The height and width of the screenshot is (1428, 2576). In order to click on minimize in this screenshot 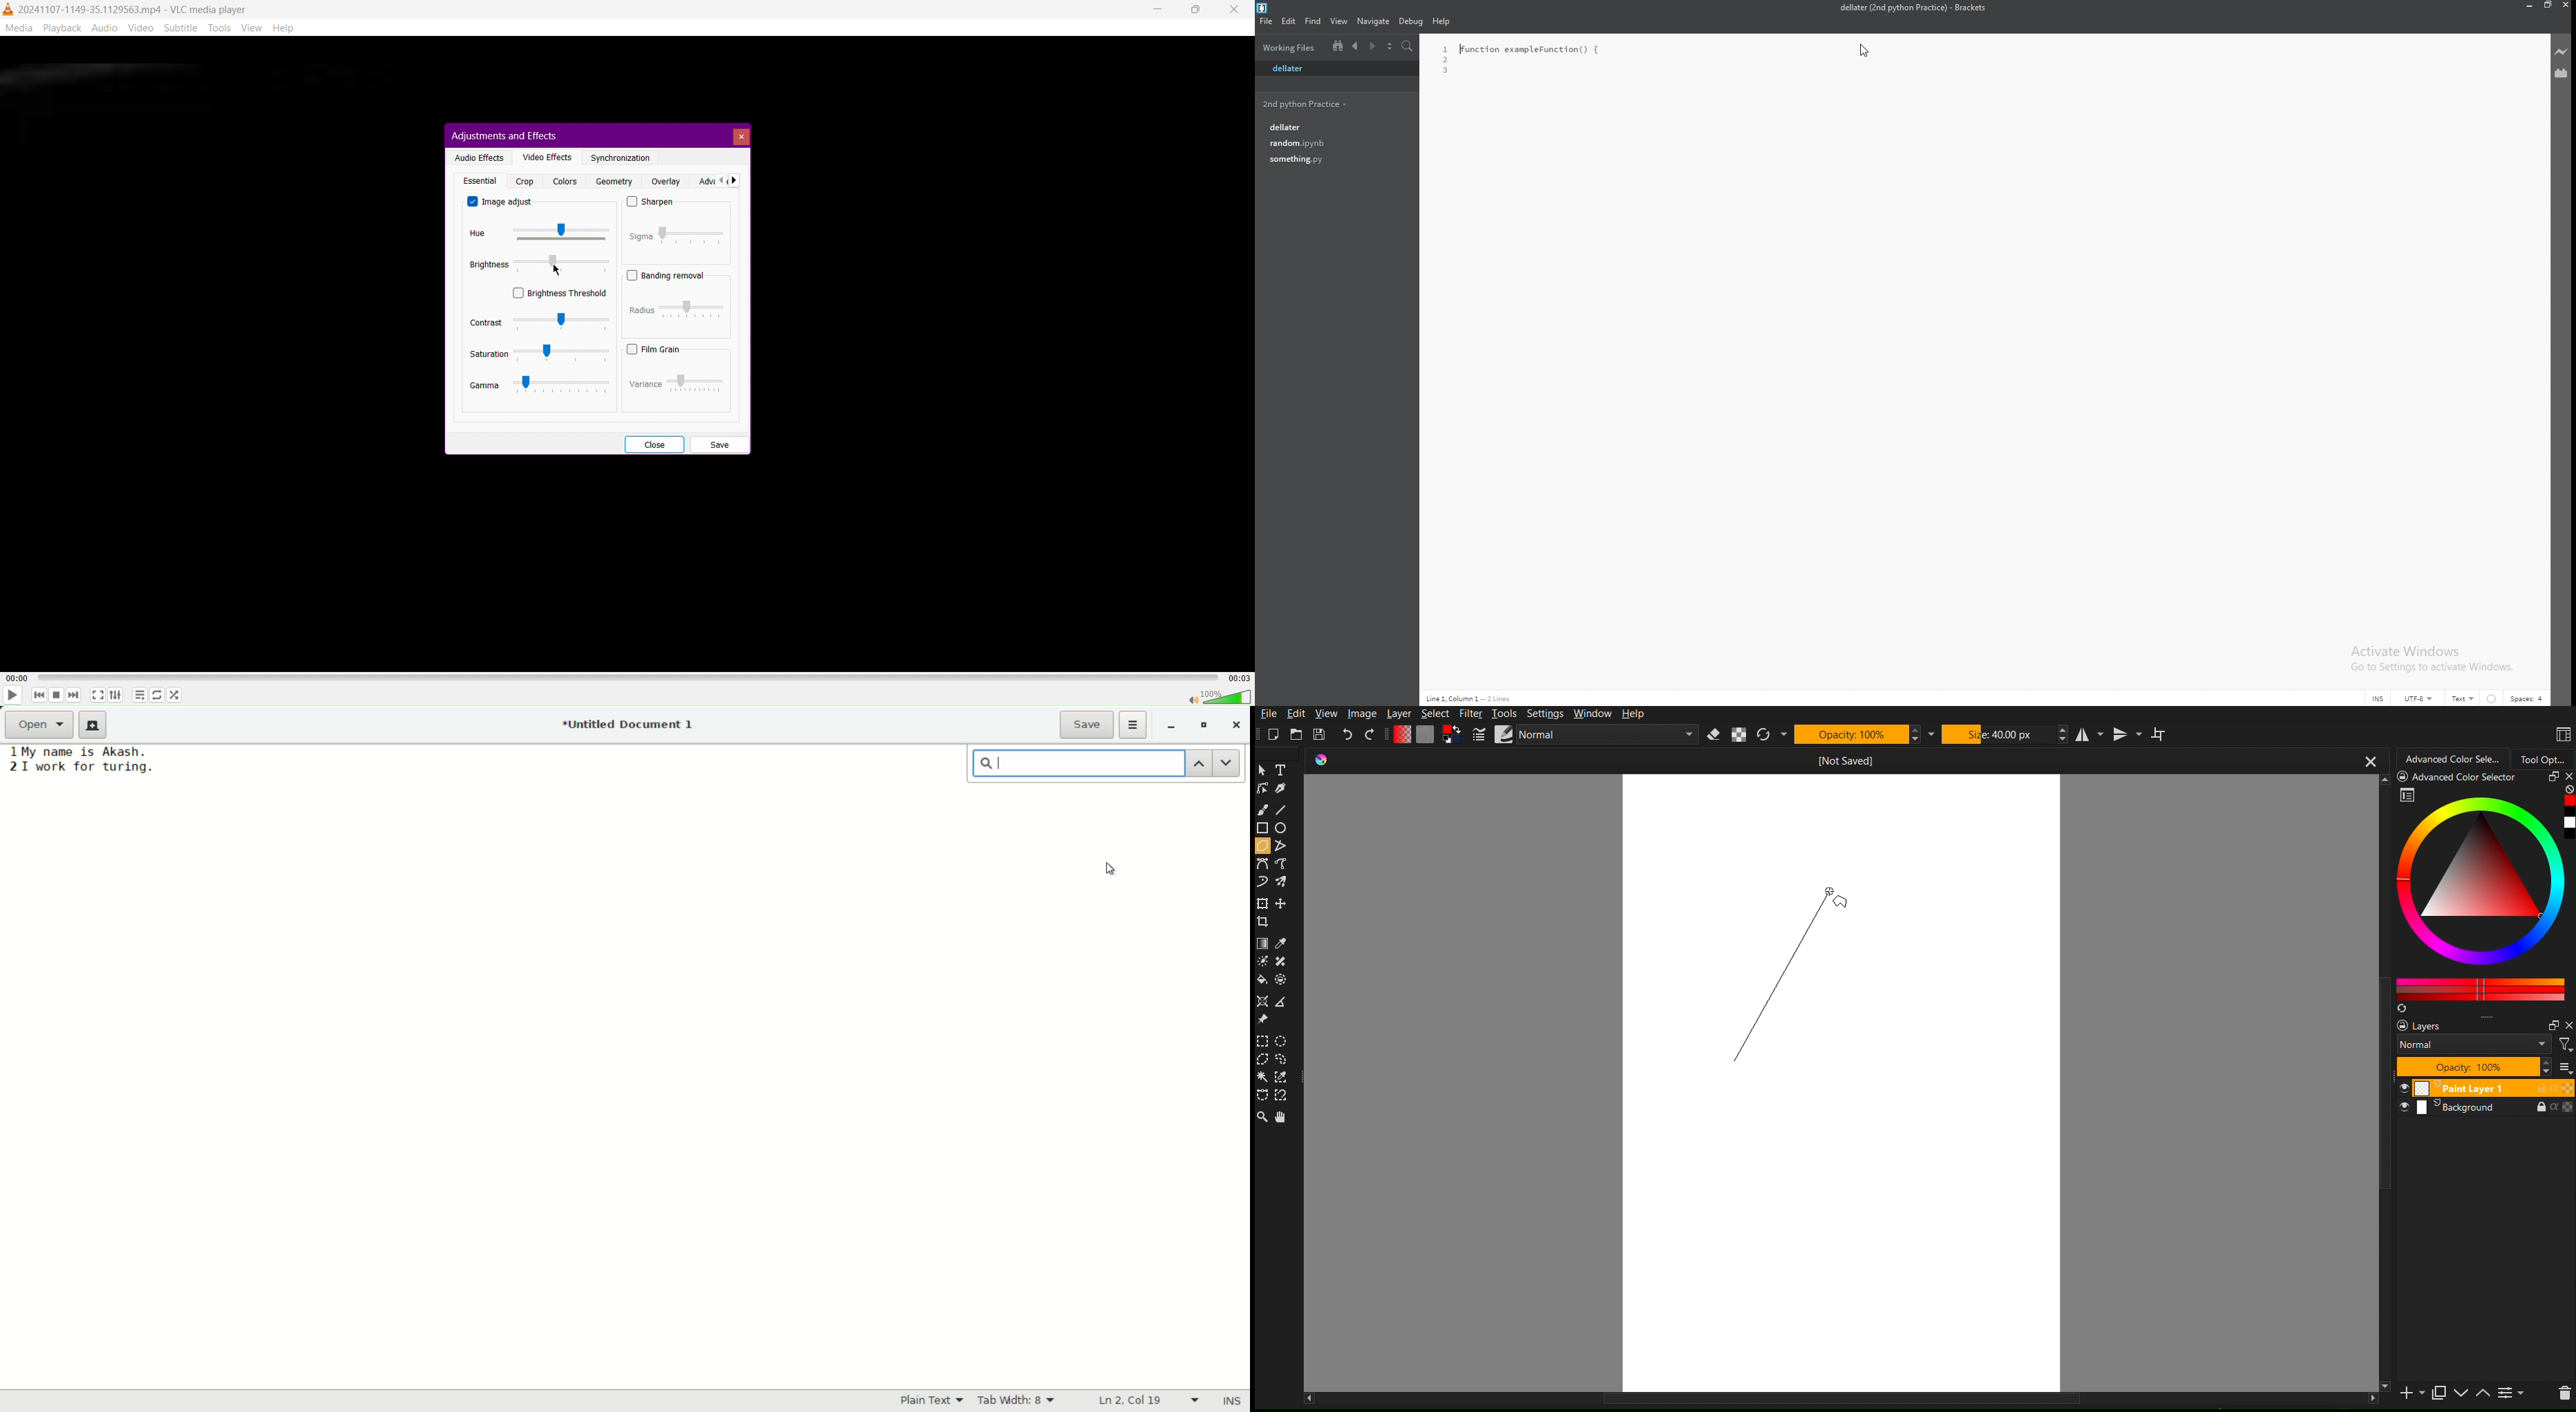, I will do `click(1172, 726)`.